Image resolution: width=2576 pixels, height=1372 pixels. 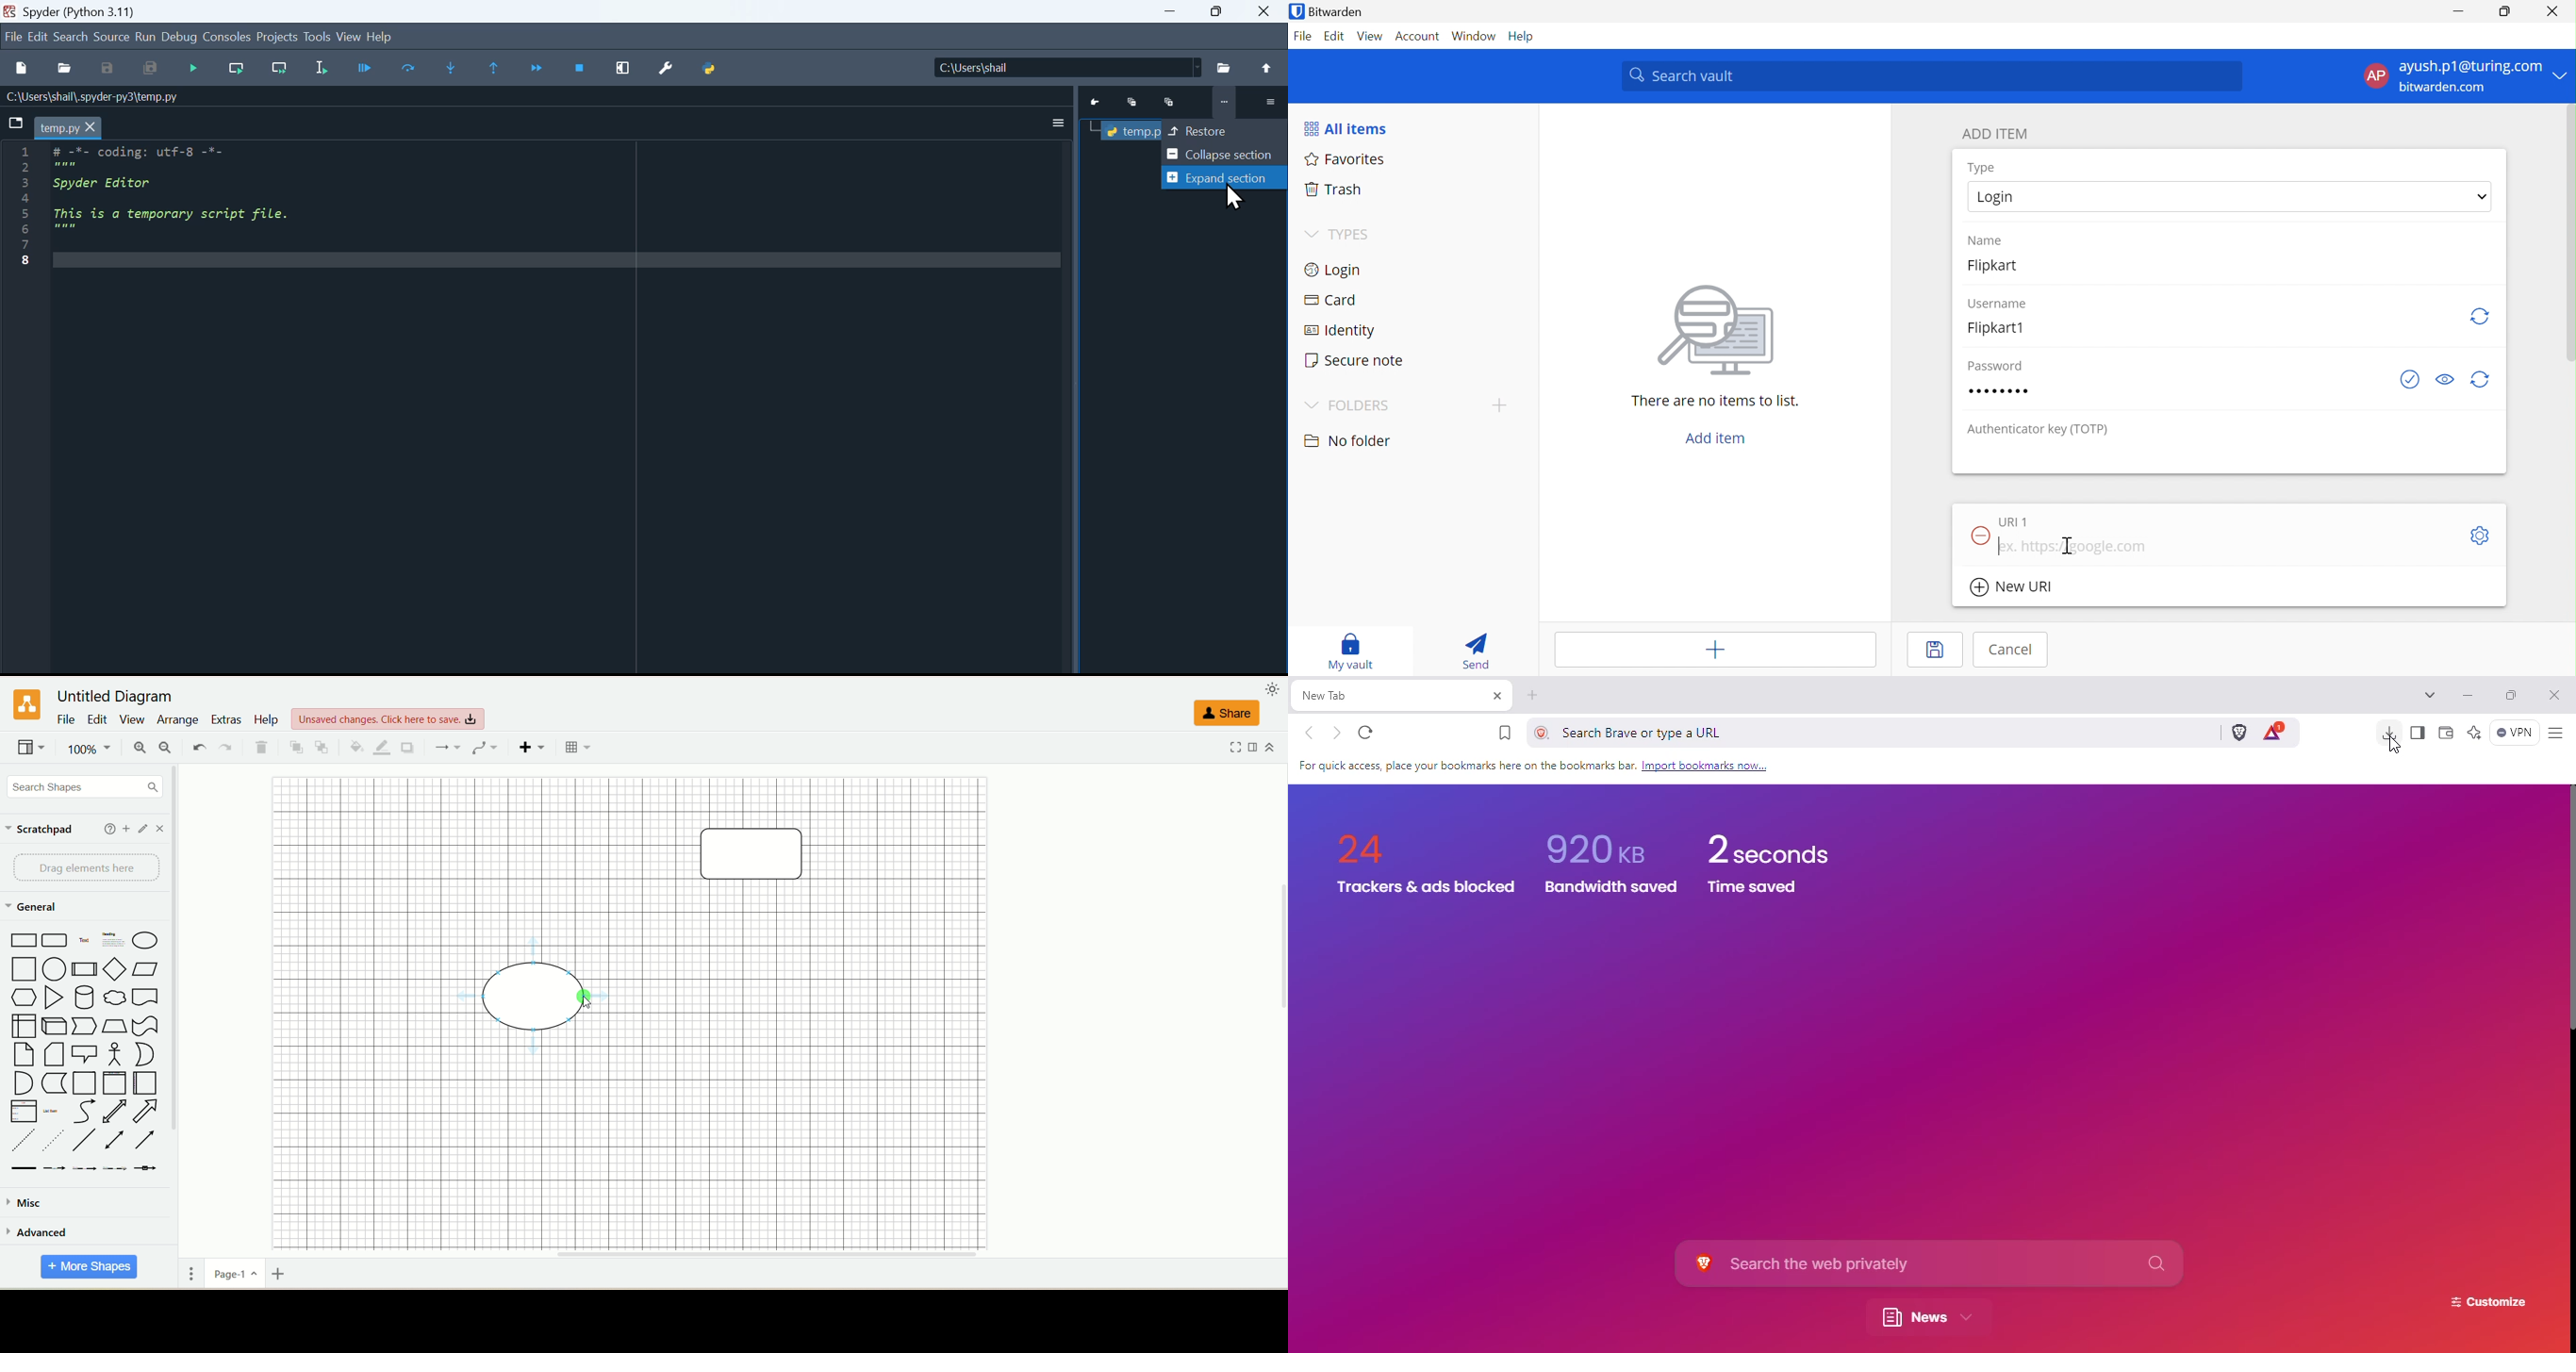 What do you see at coordinates (2430, 694) in the screenshot?
I see `search tabs` at bounding box center [2430, 694].